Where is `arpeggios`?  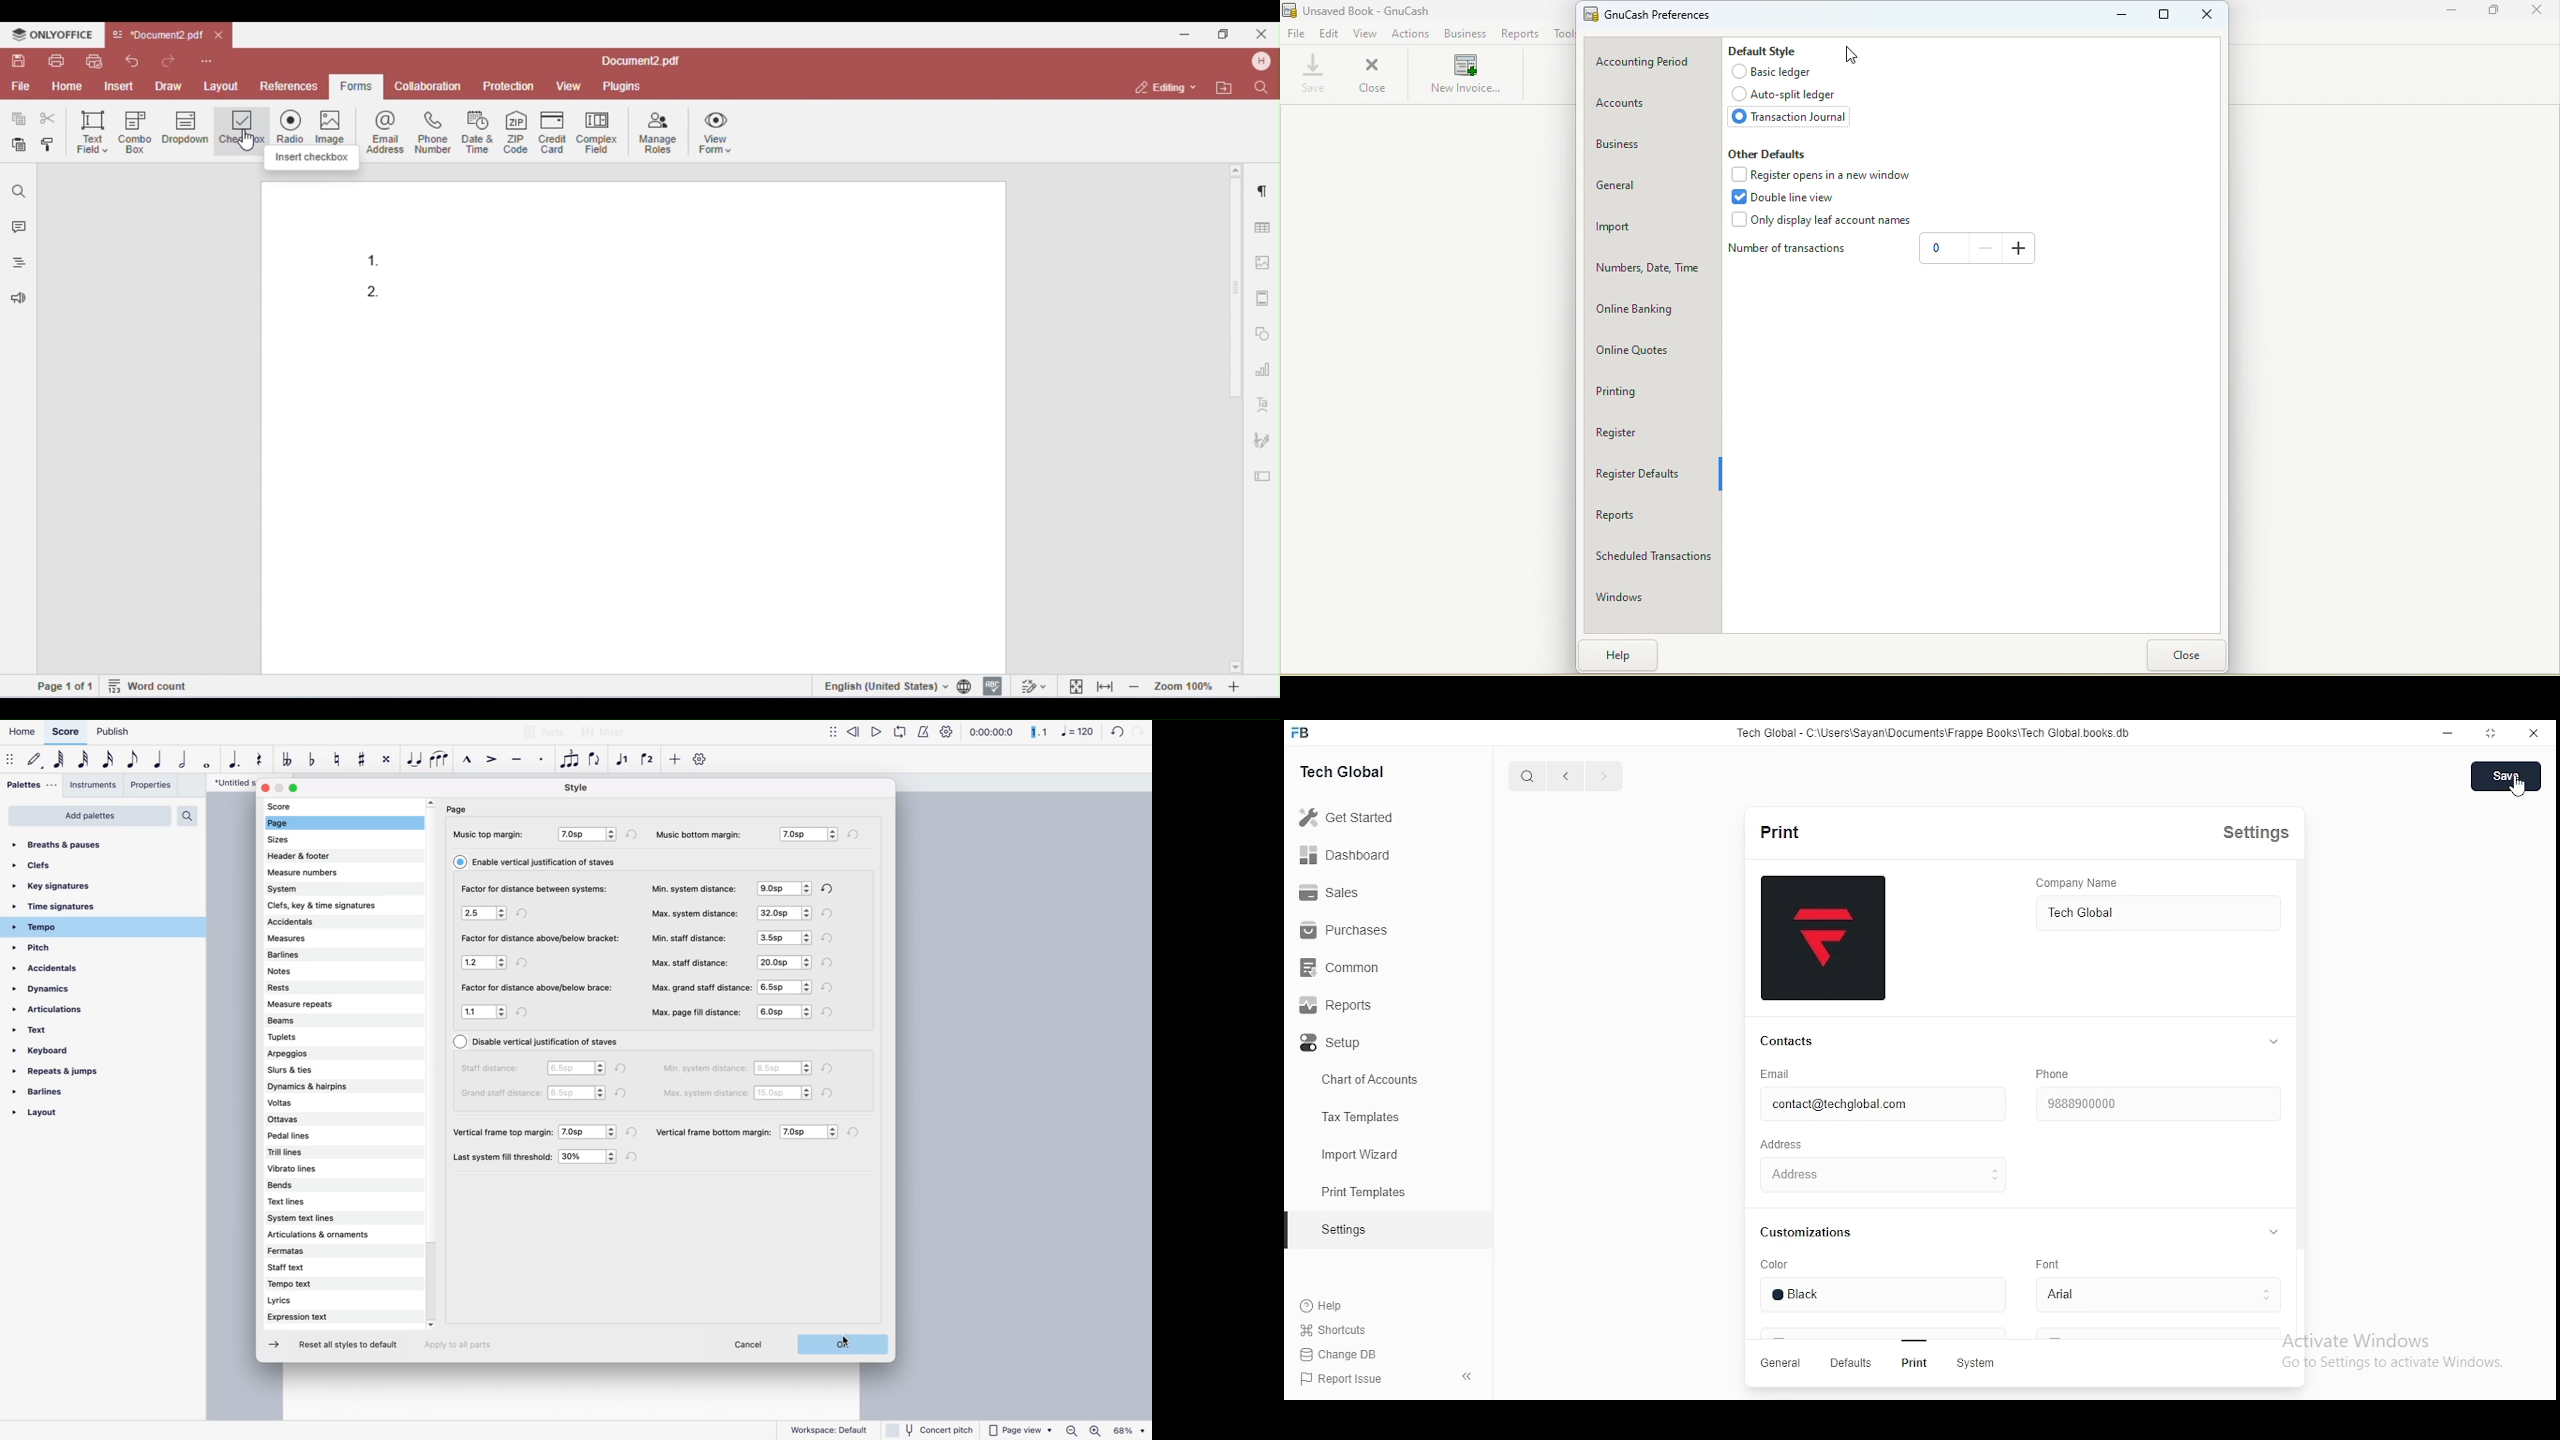 arpeggios is located at coordinates (321, 1054).